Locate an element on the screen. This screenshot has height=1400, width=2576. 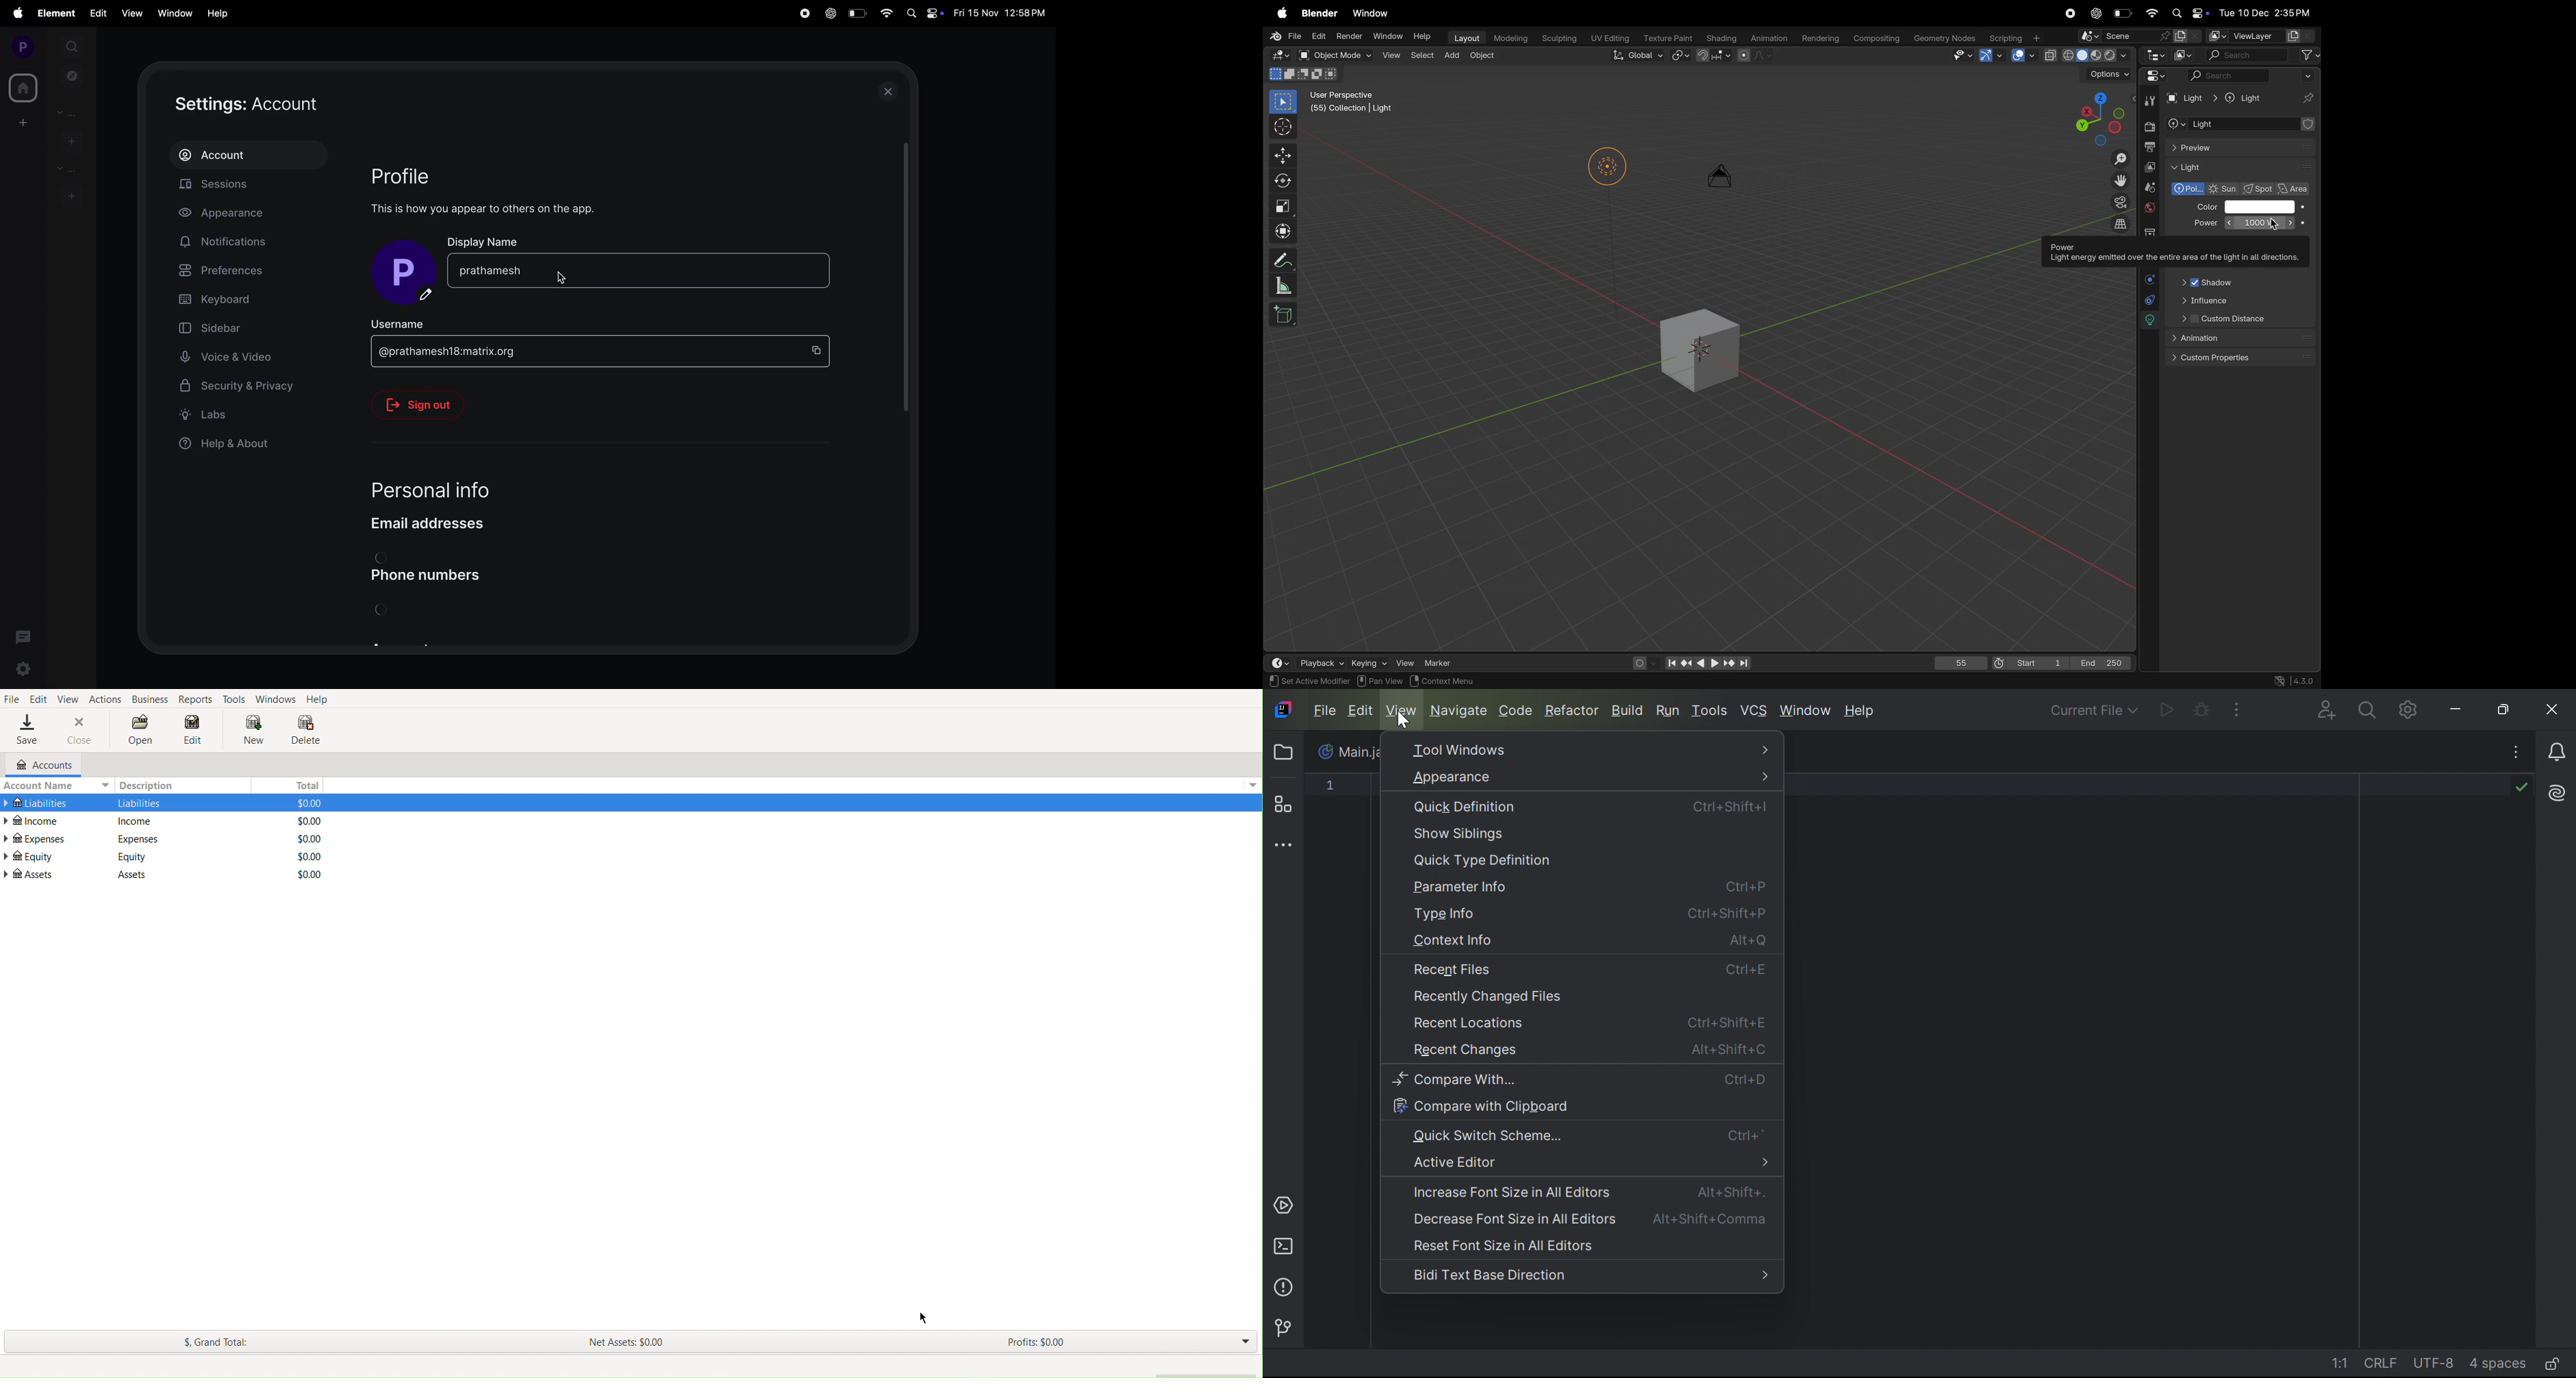
personal info is located at coordinates (452, 486).